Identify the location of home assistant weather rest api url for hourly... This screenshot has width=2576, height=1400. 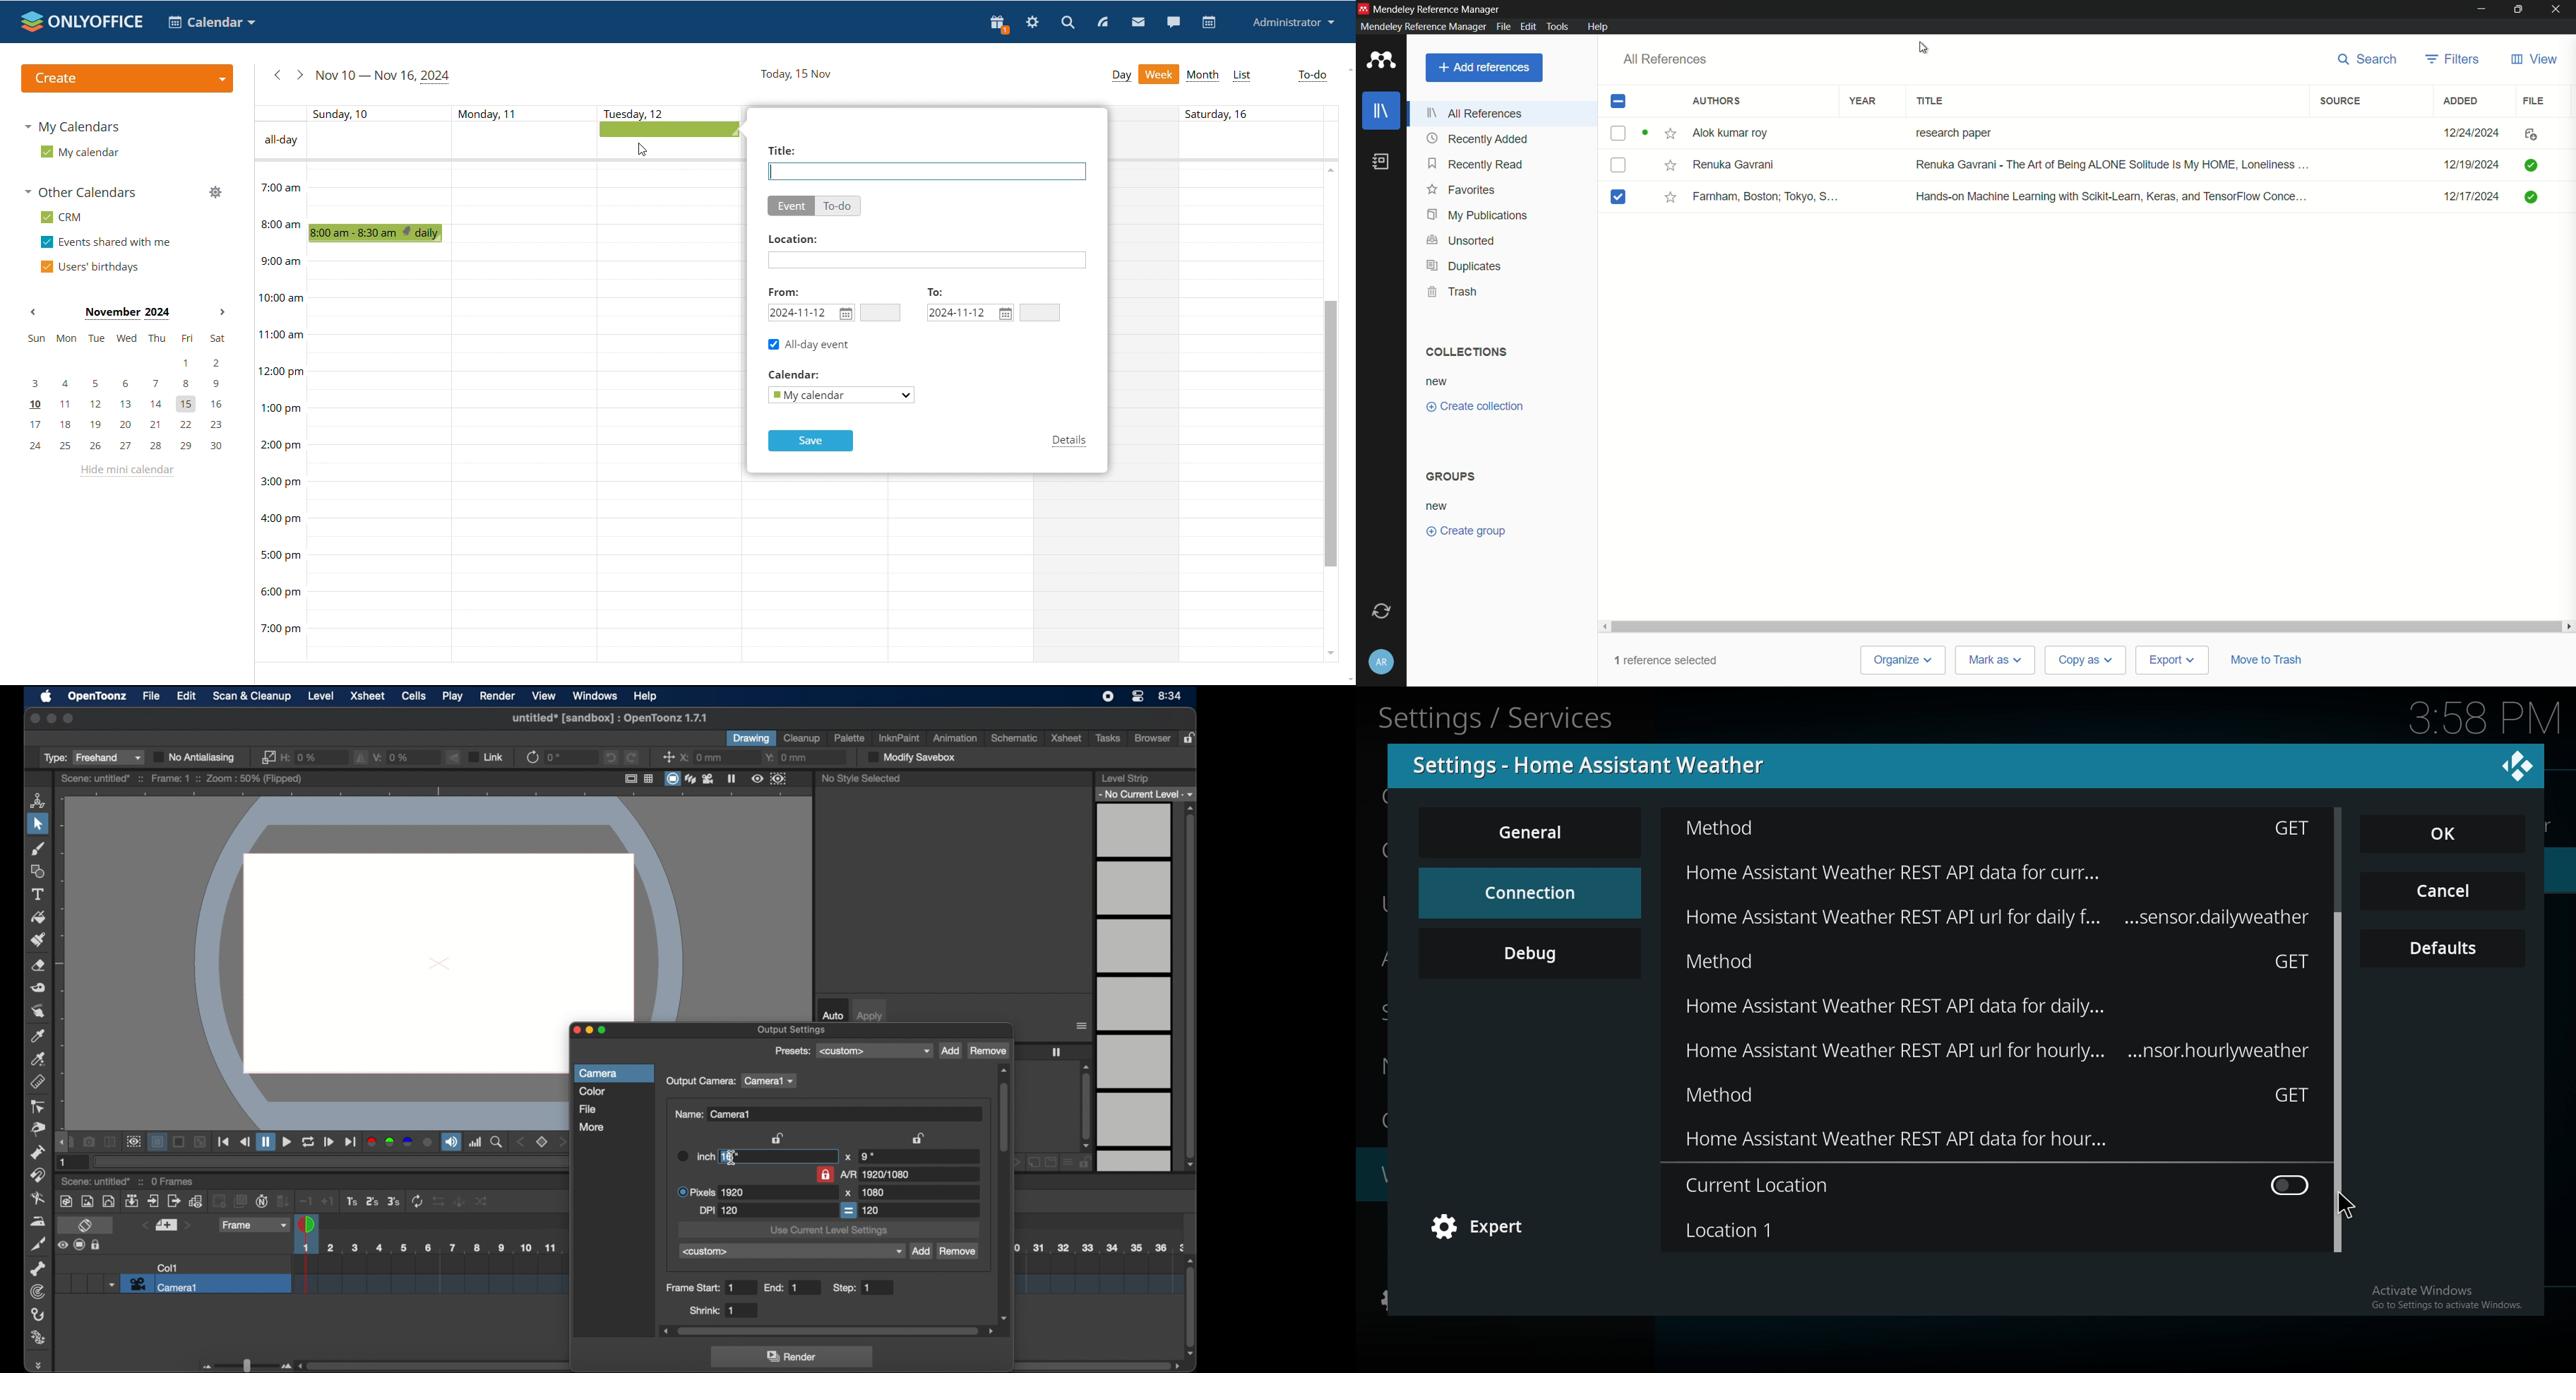
(1967, 1053).